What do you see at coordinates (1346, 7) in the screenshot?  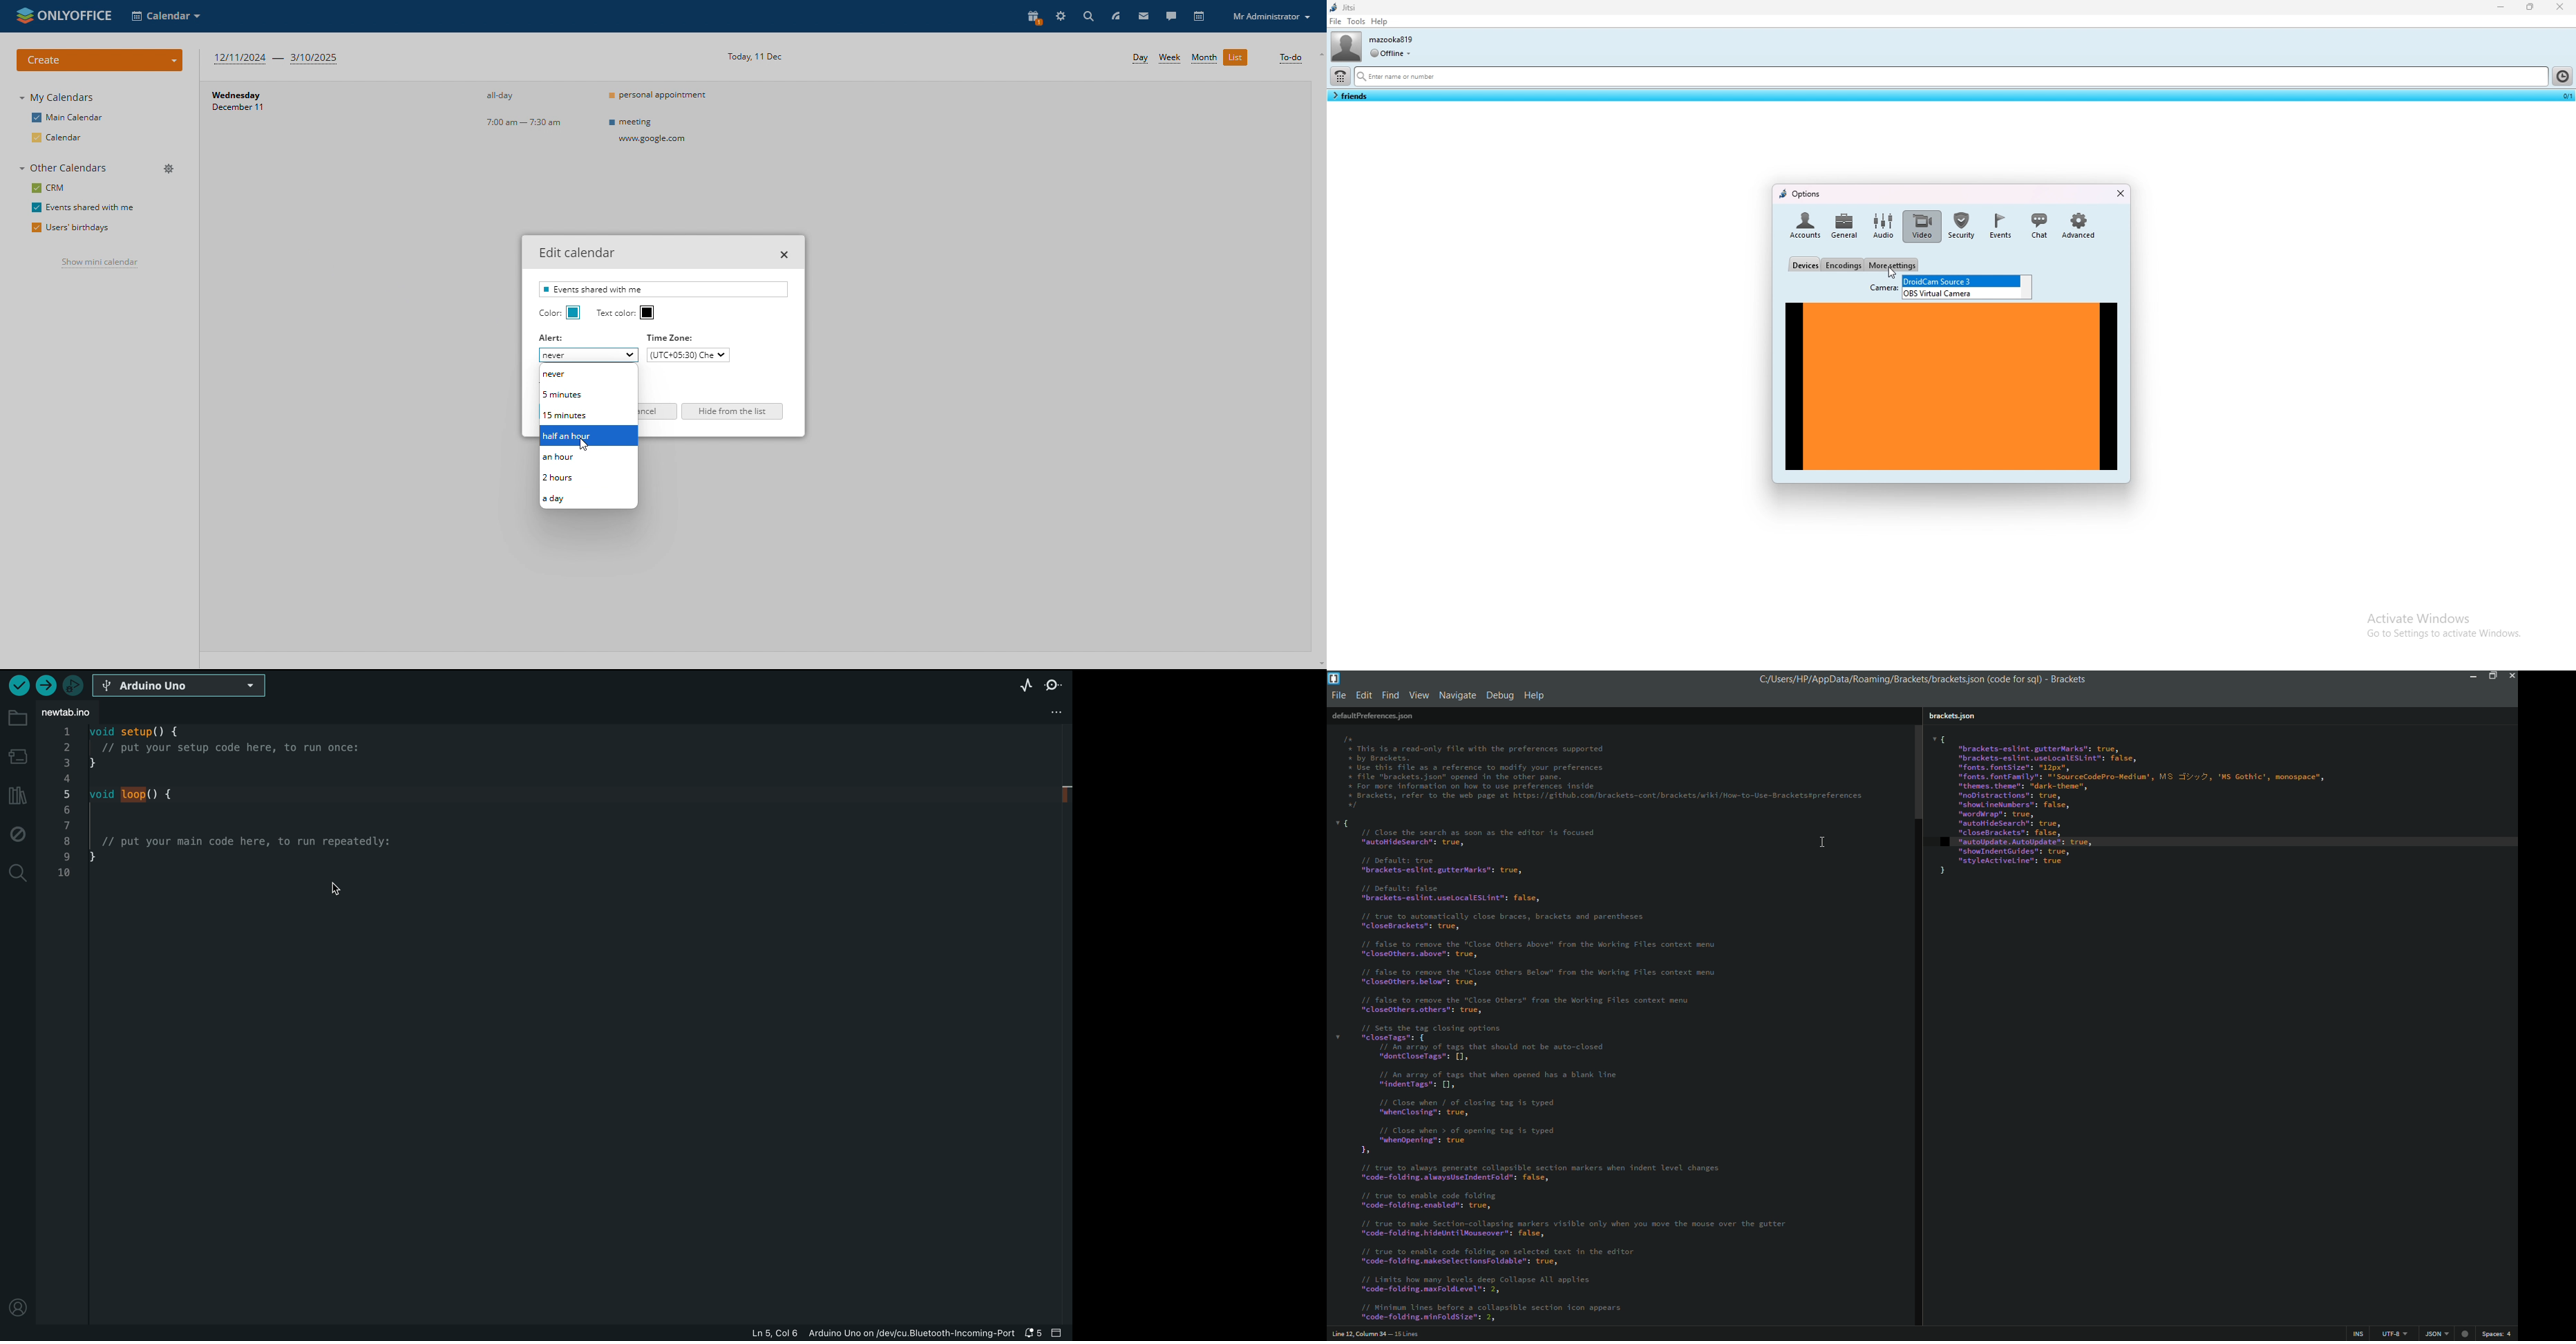 I see `jitsi` at bounding box center [1346, 7].